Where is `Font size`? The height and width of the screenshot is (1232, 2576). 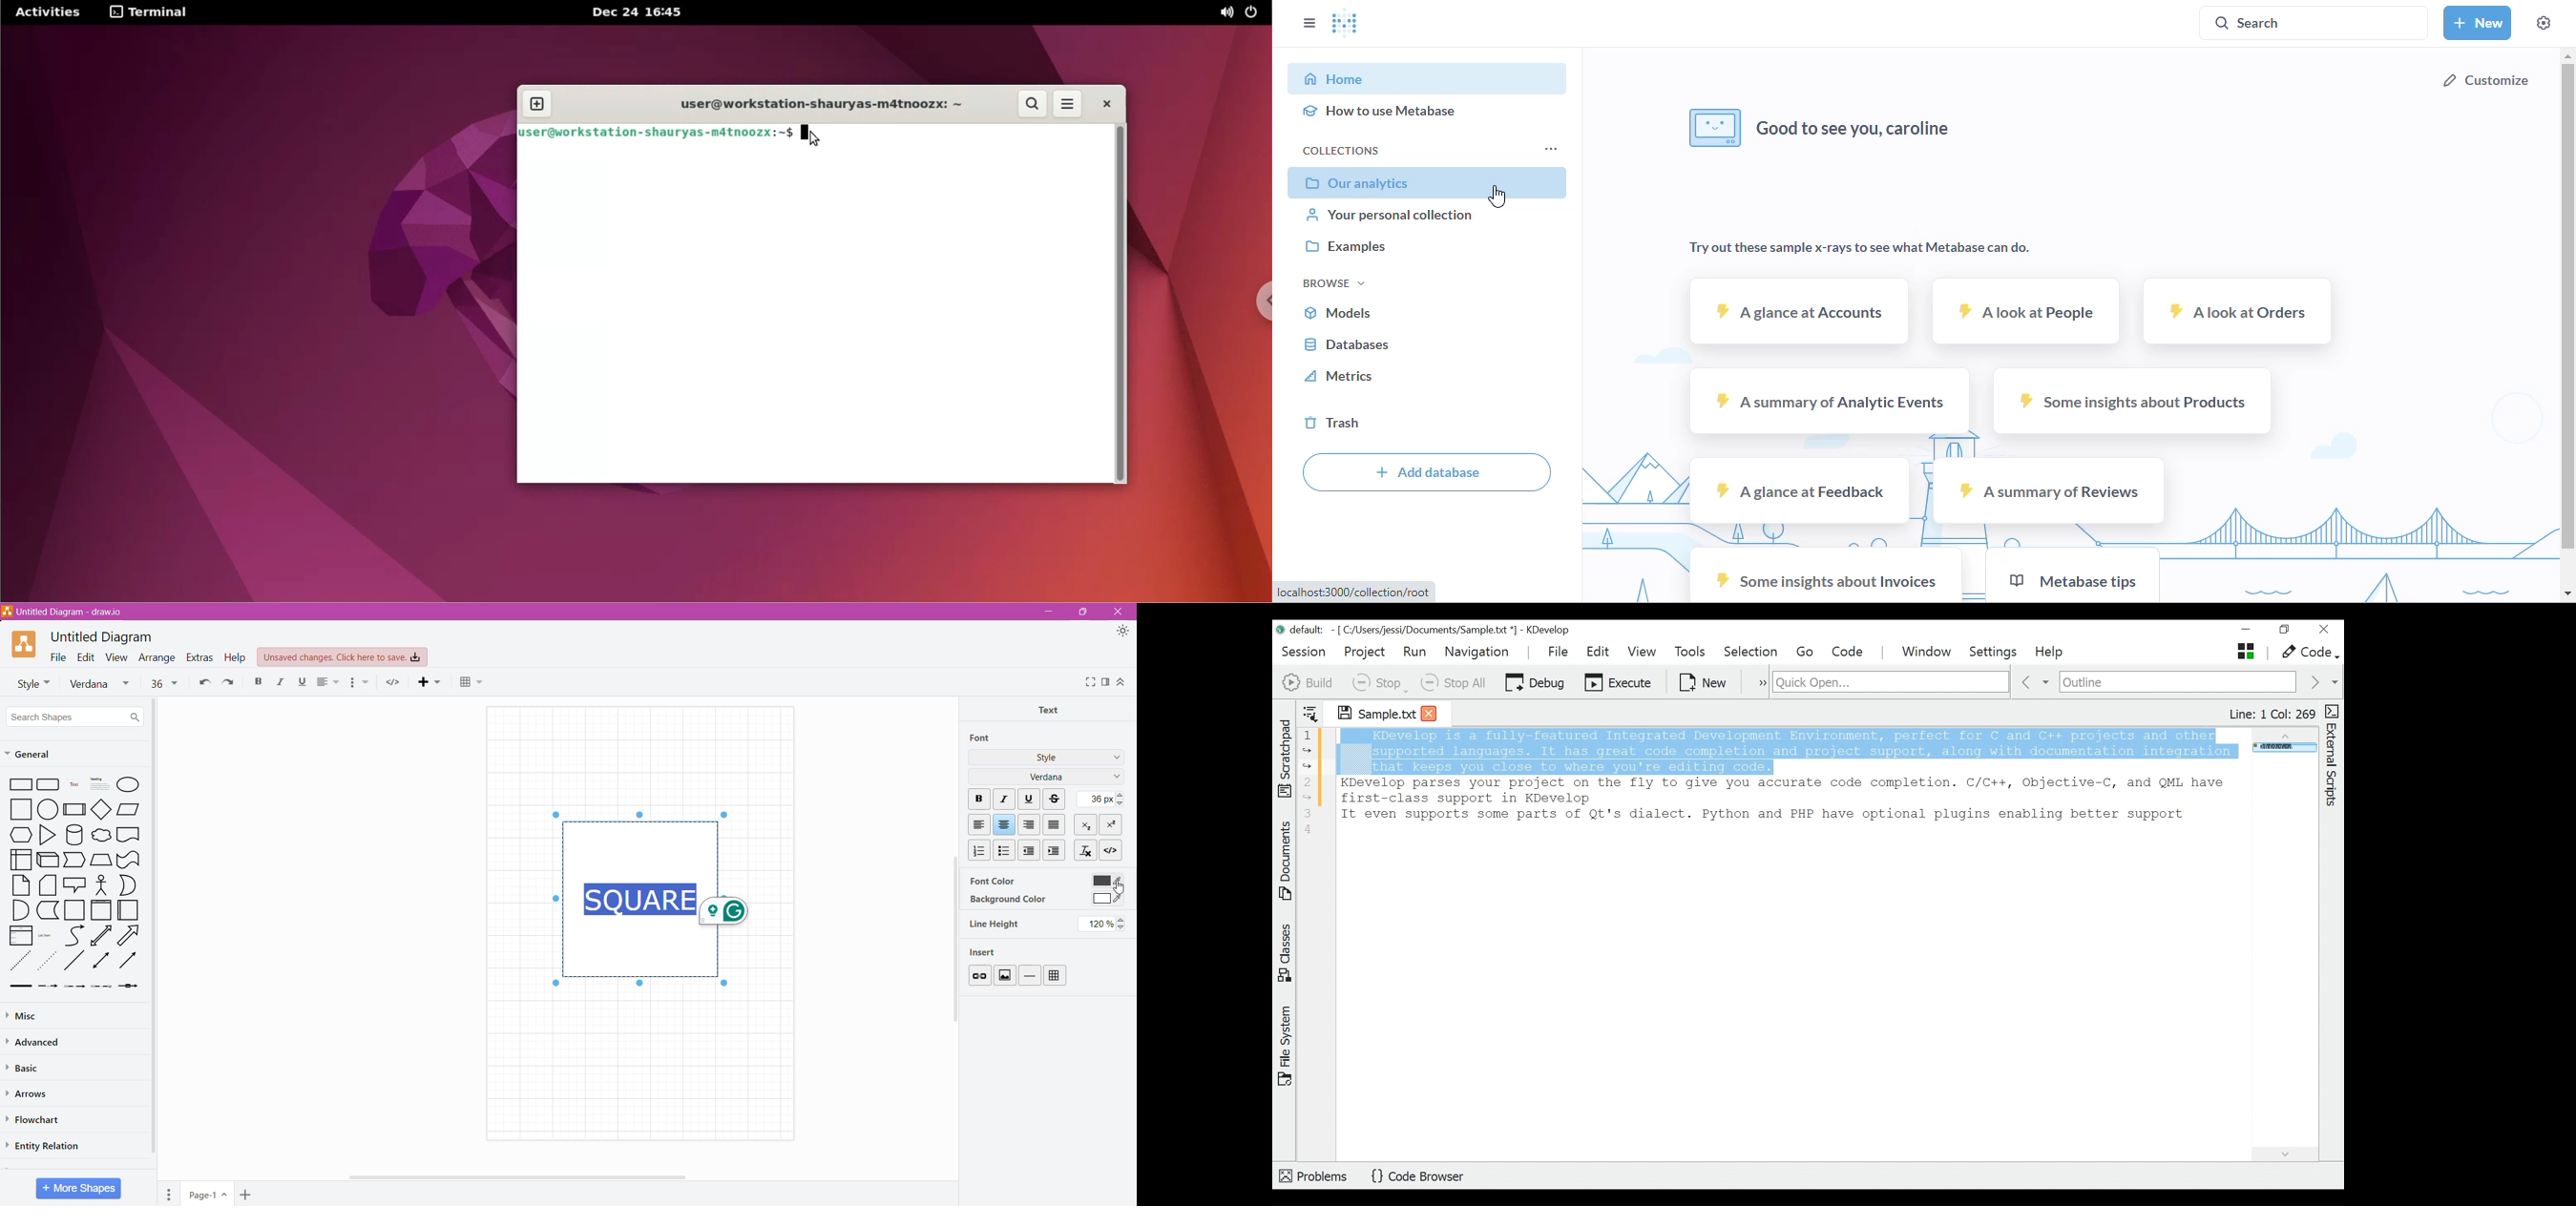 Font size is located at coordinates (164, 682).